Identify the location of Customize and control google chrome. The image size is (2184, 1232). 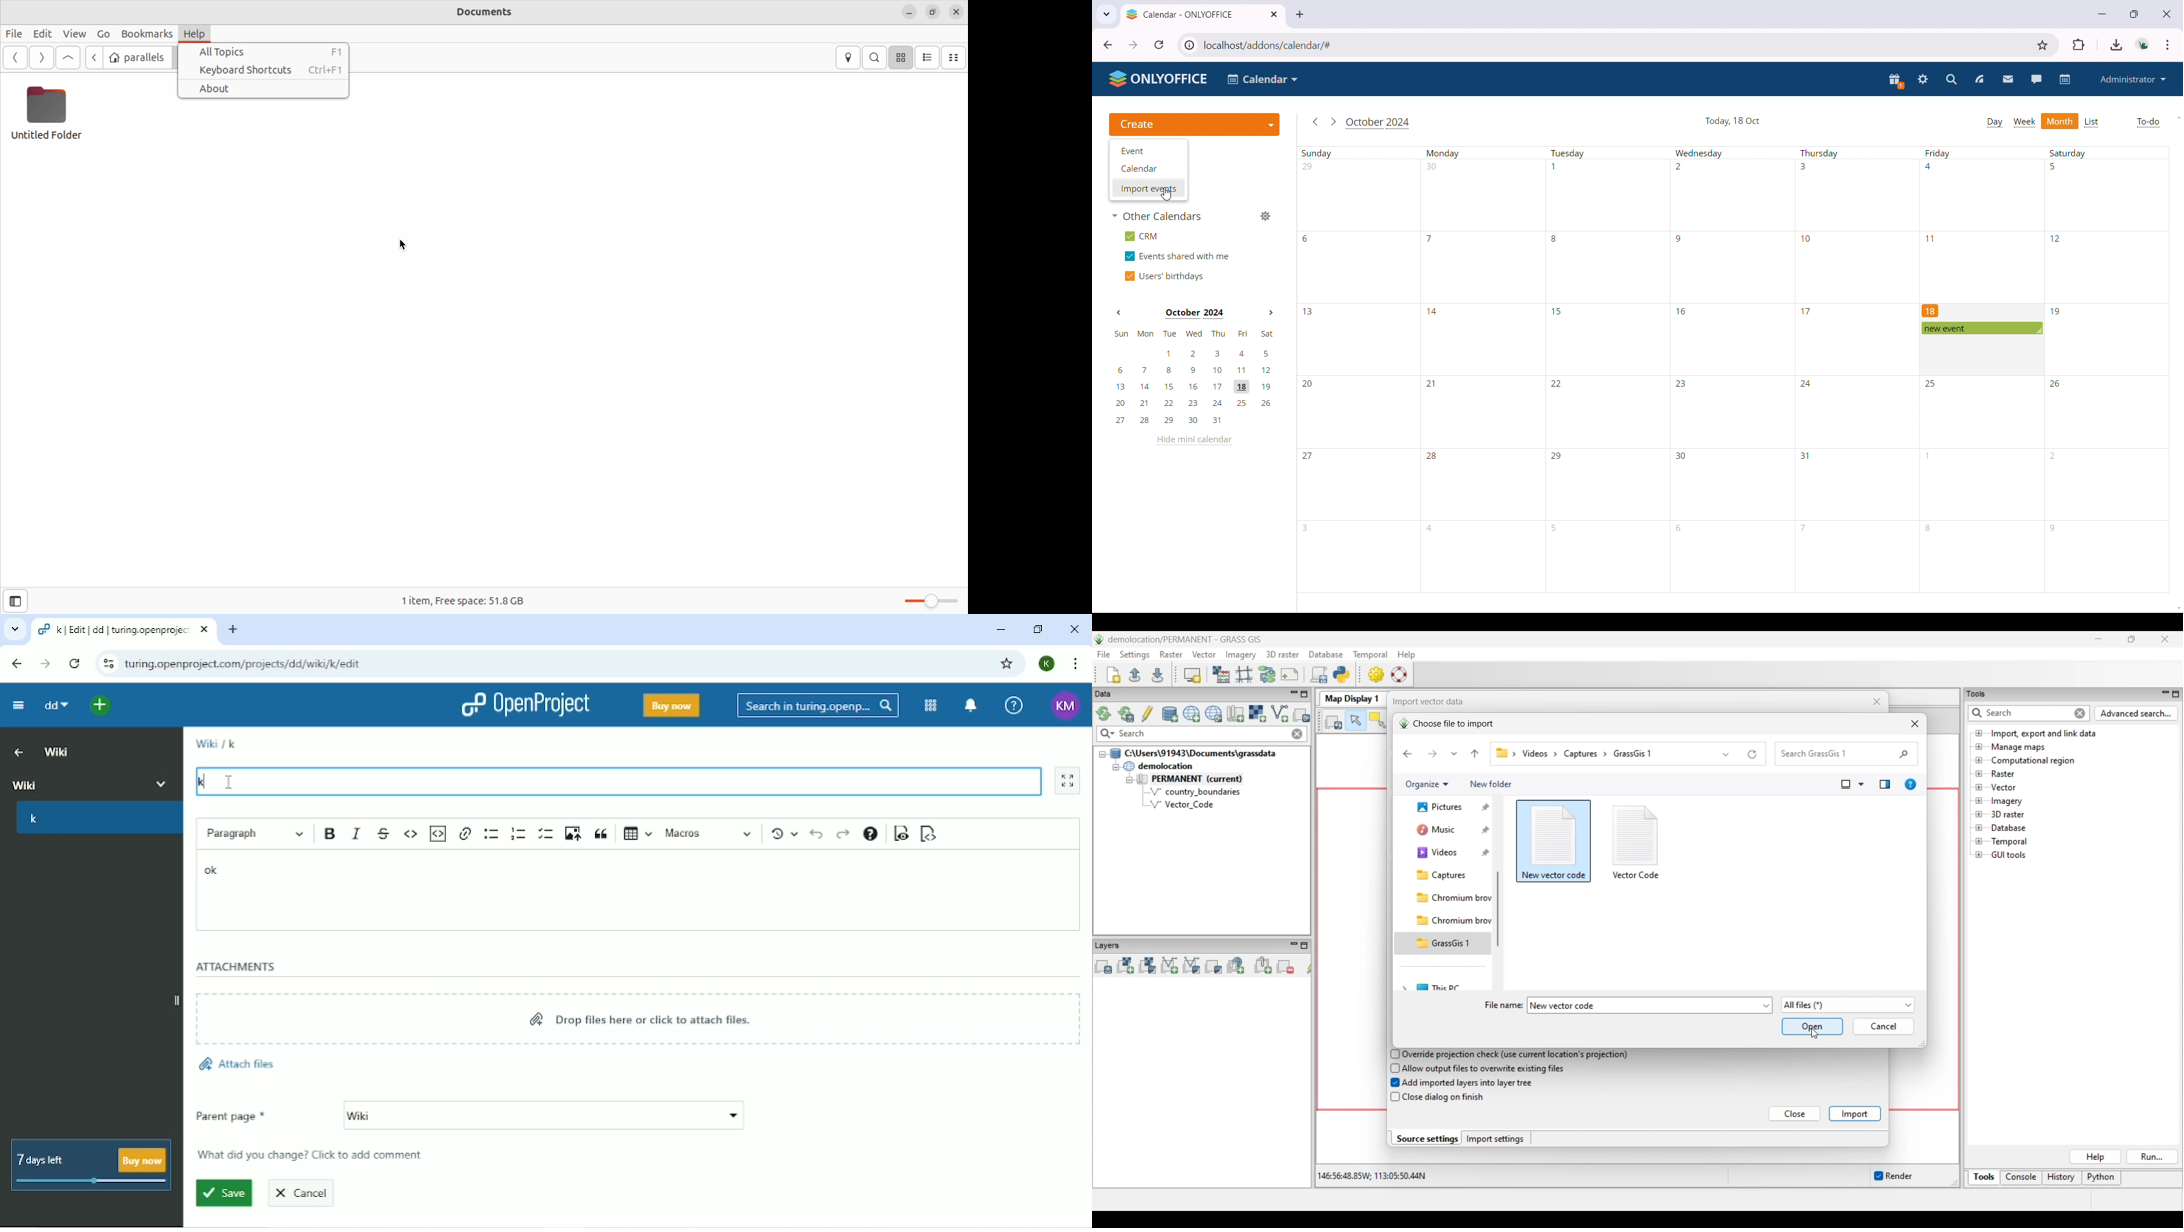
(1074, 664).